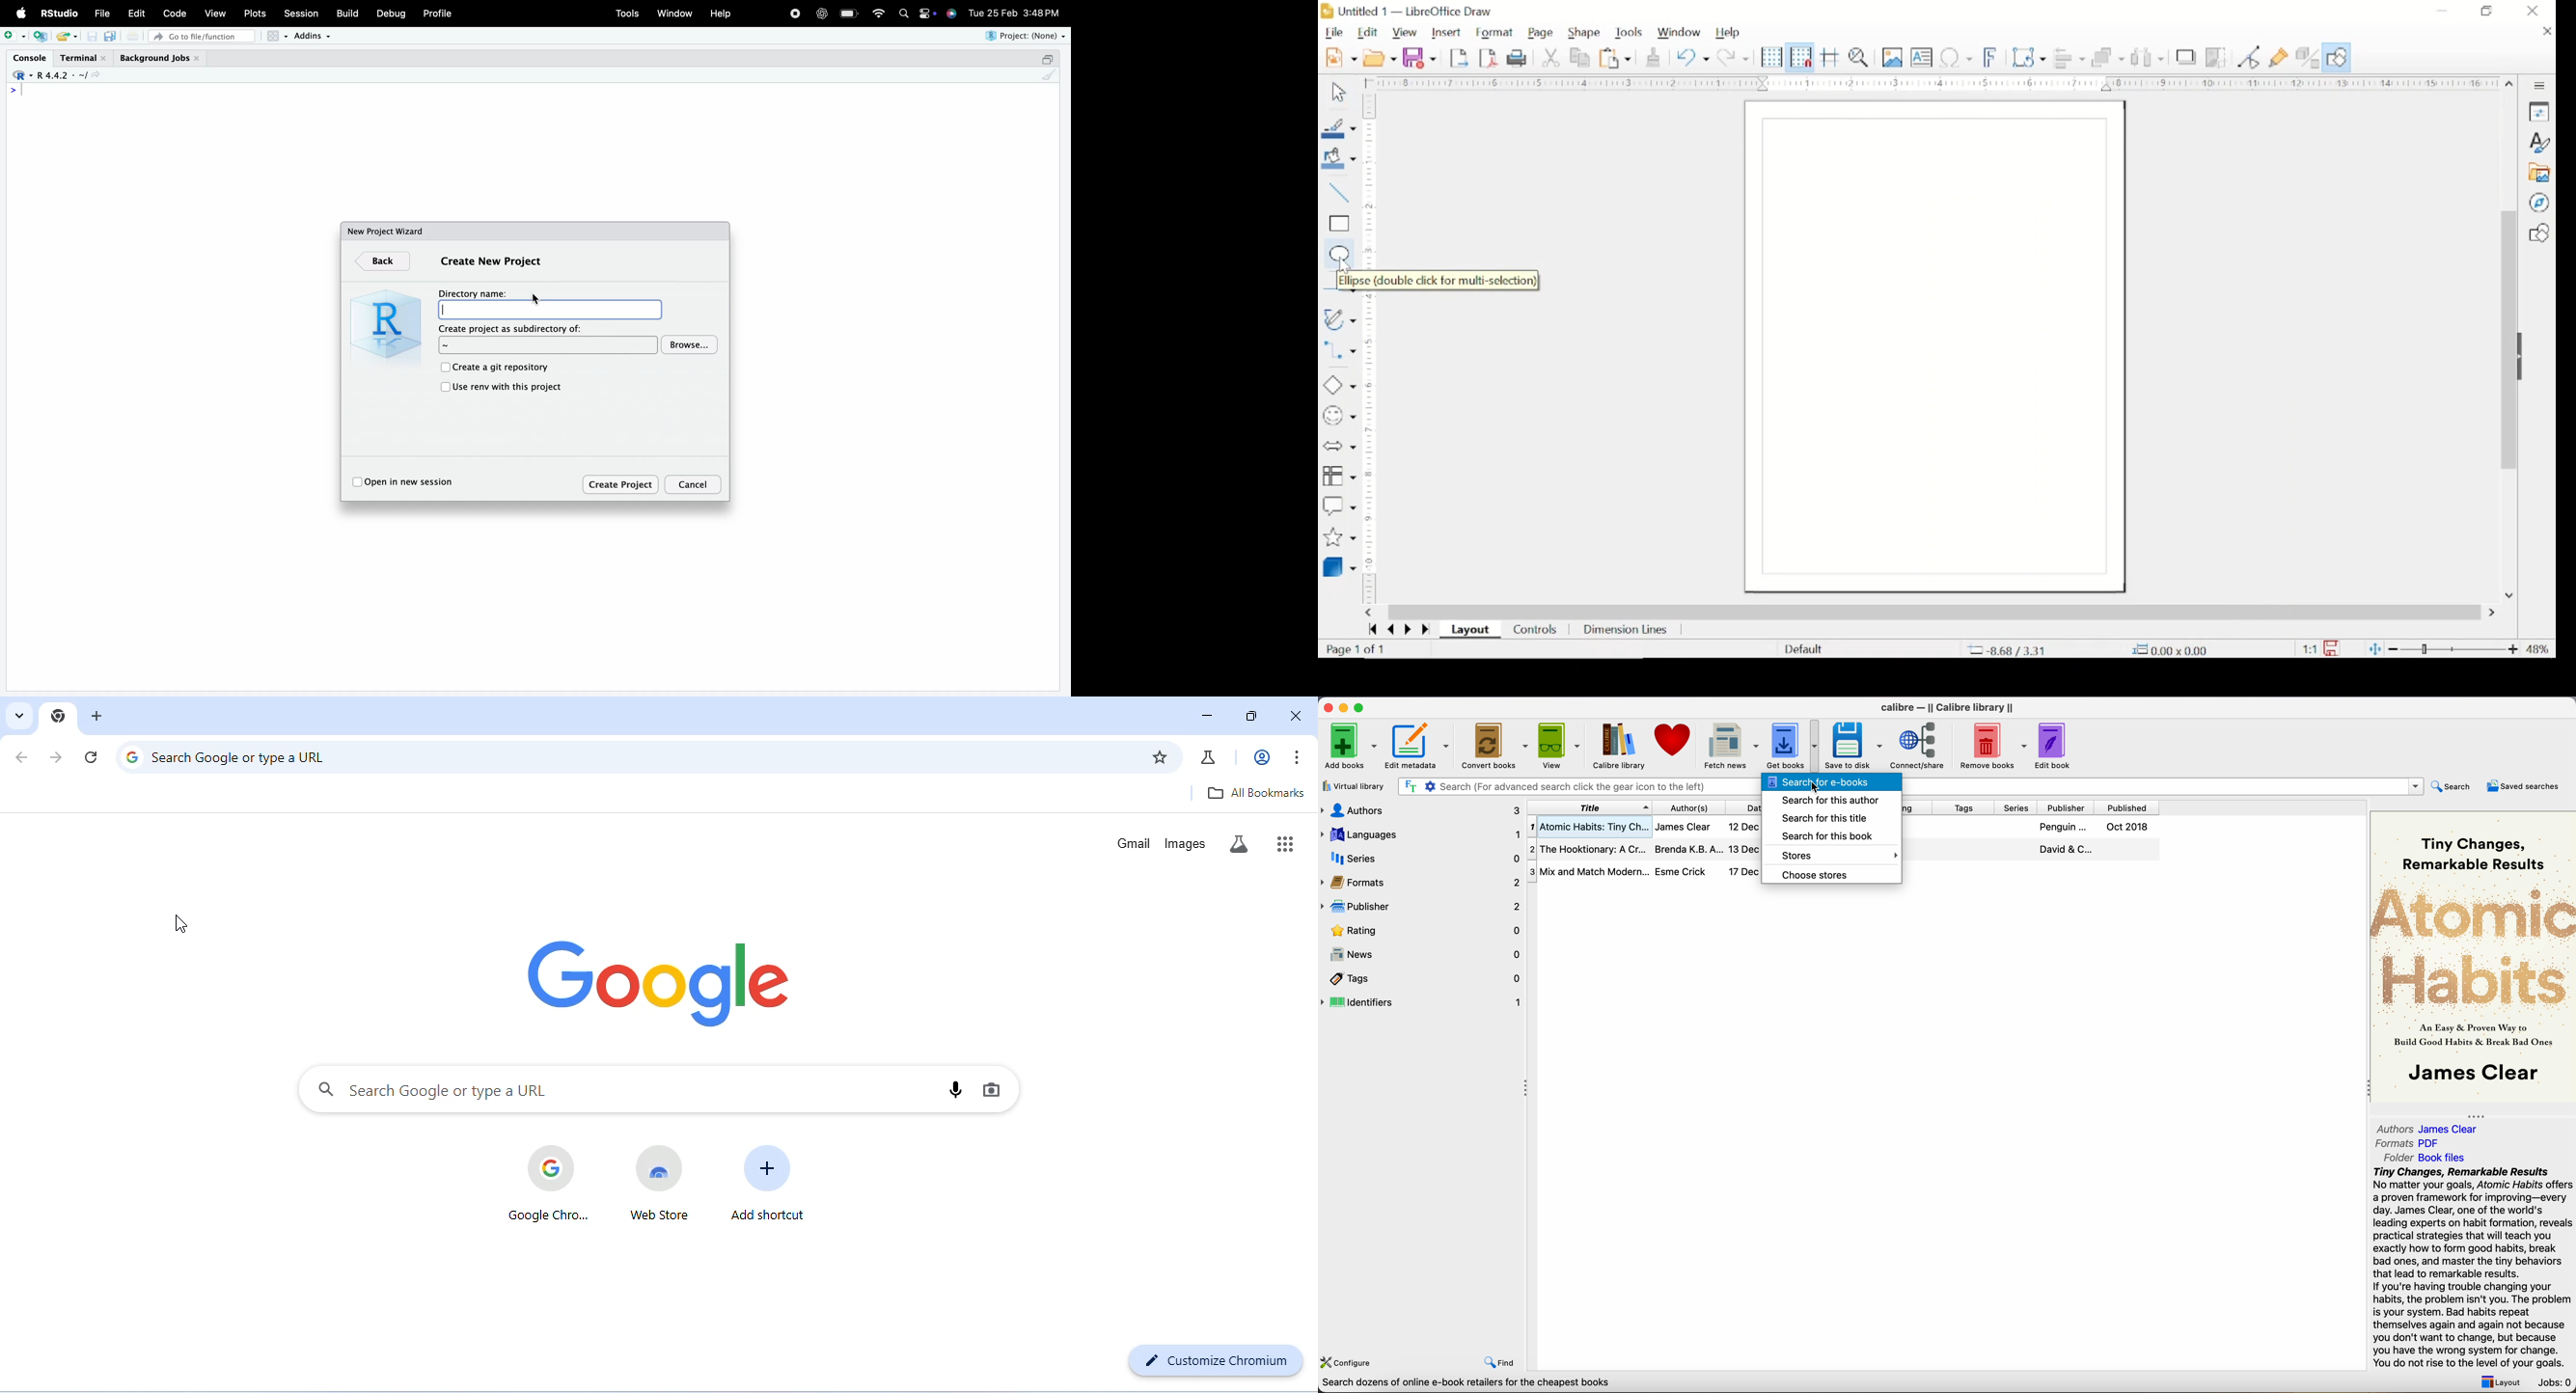 Image resolution: width=2576 pixels, height=1400 pixels. What do you see at coordinates (1922, 58) in the screenshot?
I see `insert textbox` at bounding box center [1922, 58].